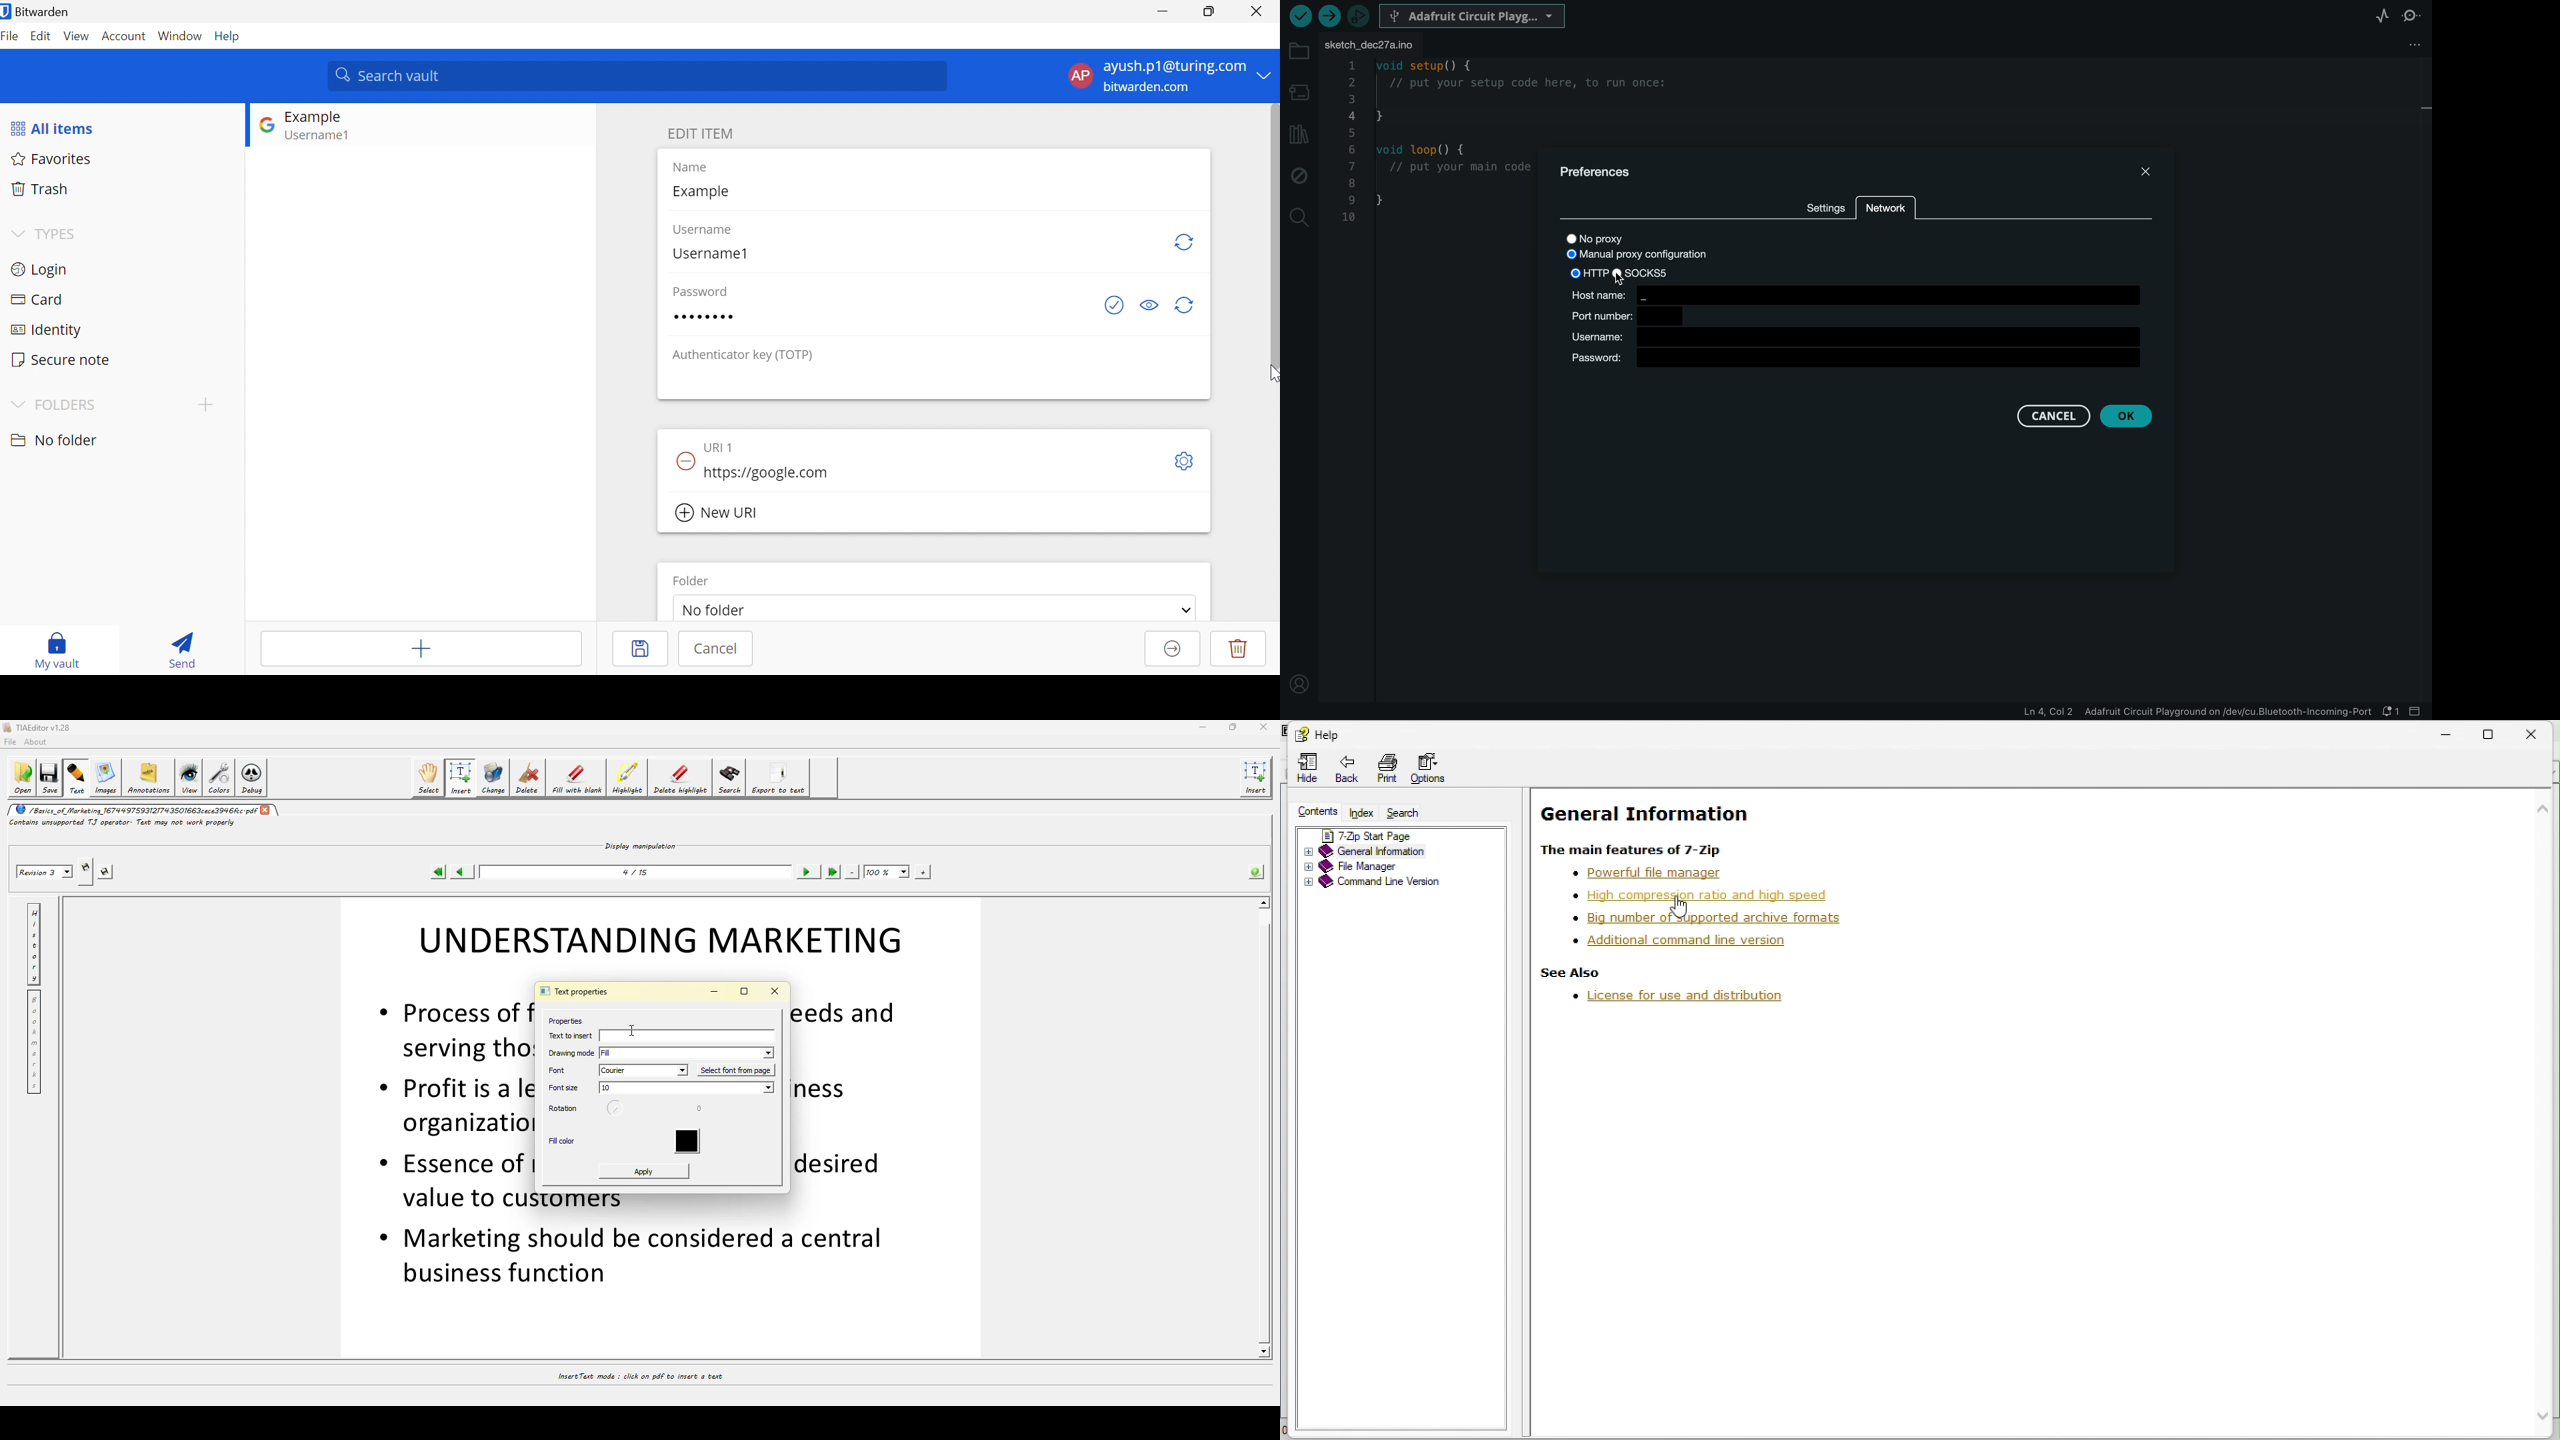 The image size is (2576, 1456). Describe the element at coordinates (208, 407) in the screenshot. I see `CREATE FOLDER` at that location.